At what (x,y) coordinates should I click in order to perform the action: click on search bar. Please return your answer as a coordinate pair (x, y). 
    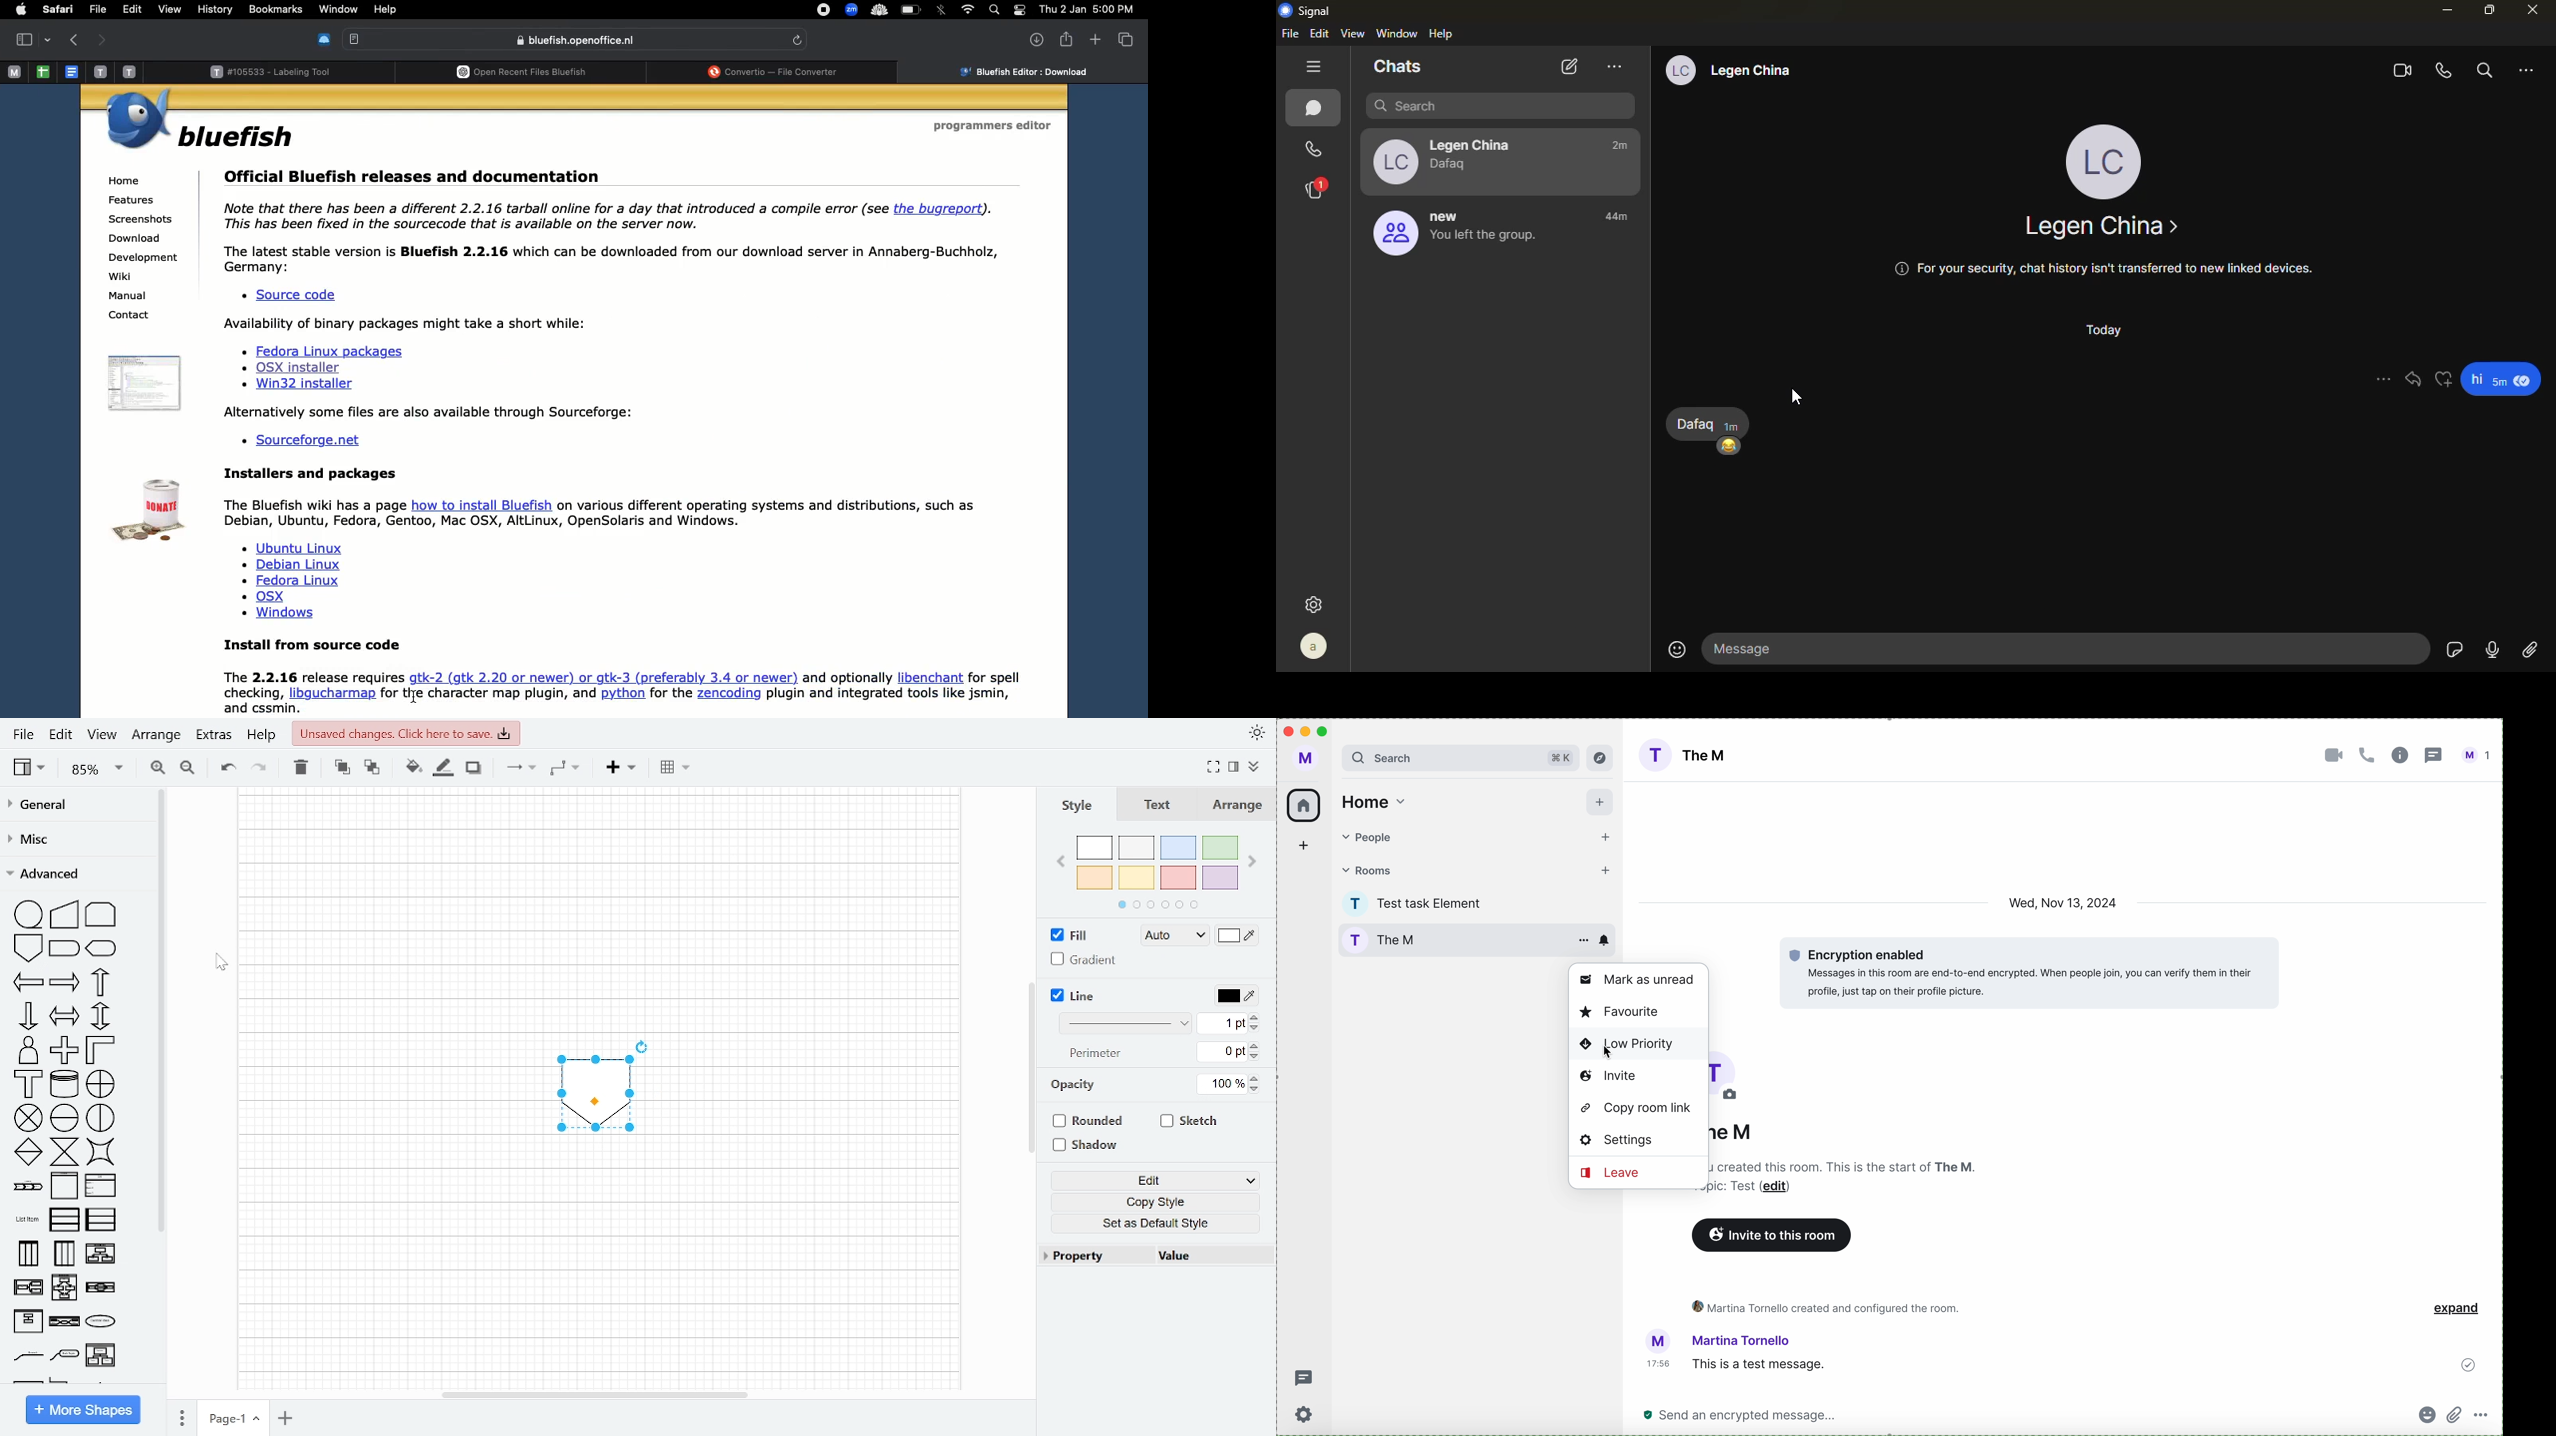
    Looking at the image, I should click on (1433, 758).